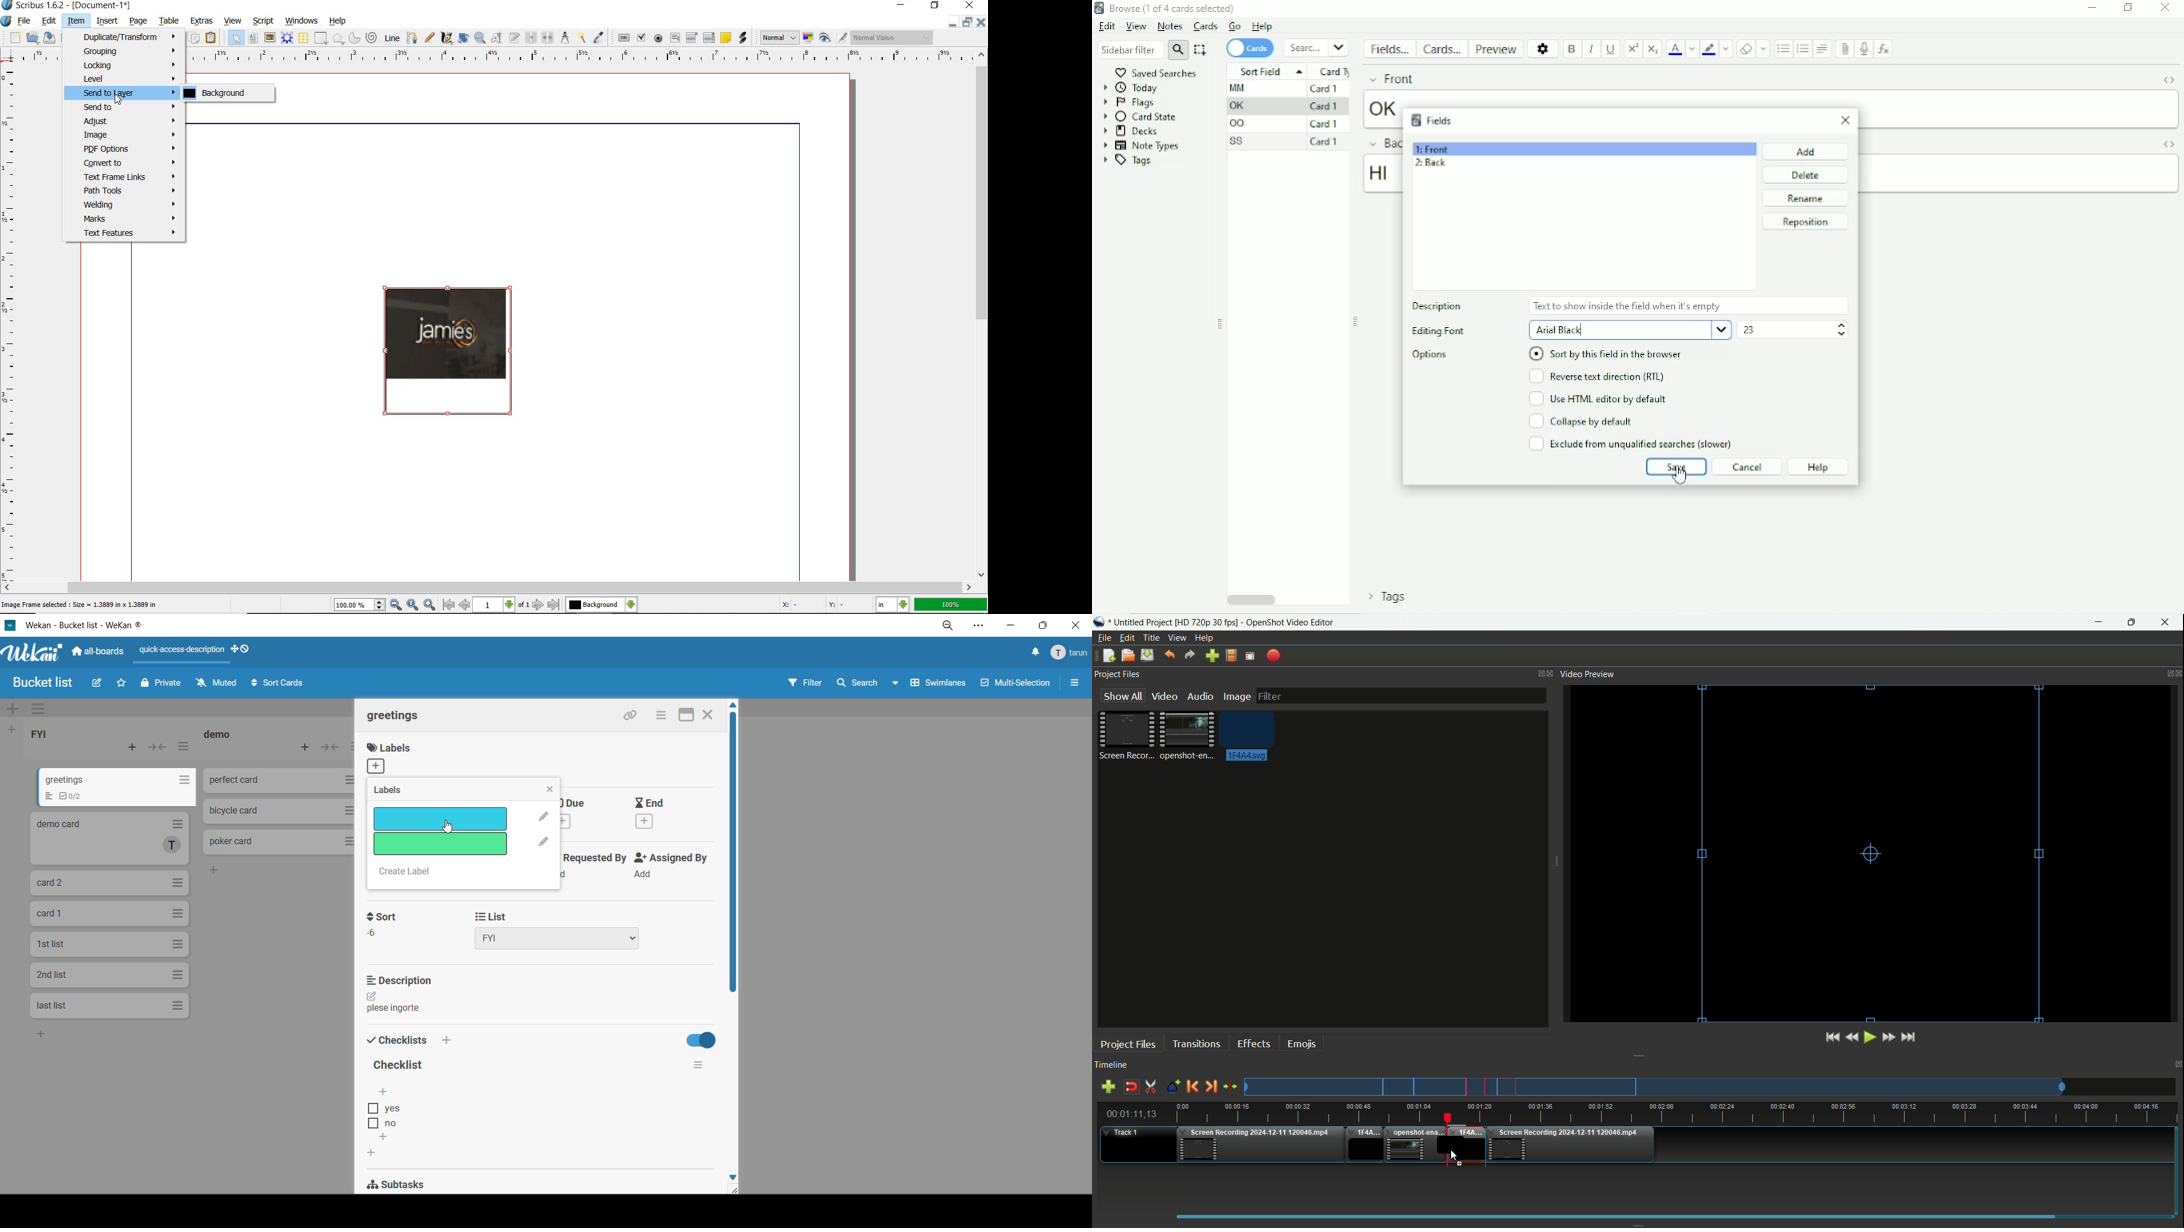  What do you see at coordinates (1840, 335) in the screenshot?
I see `Decrement` at bounding box center [1840, 335].